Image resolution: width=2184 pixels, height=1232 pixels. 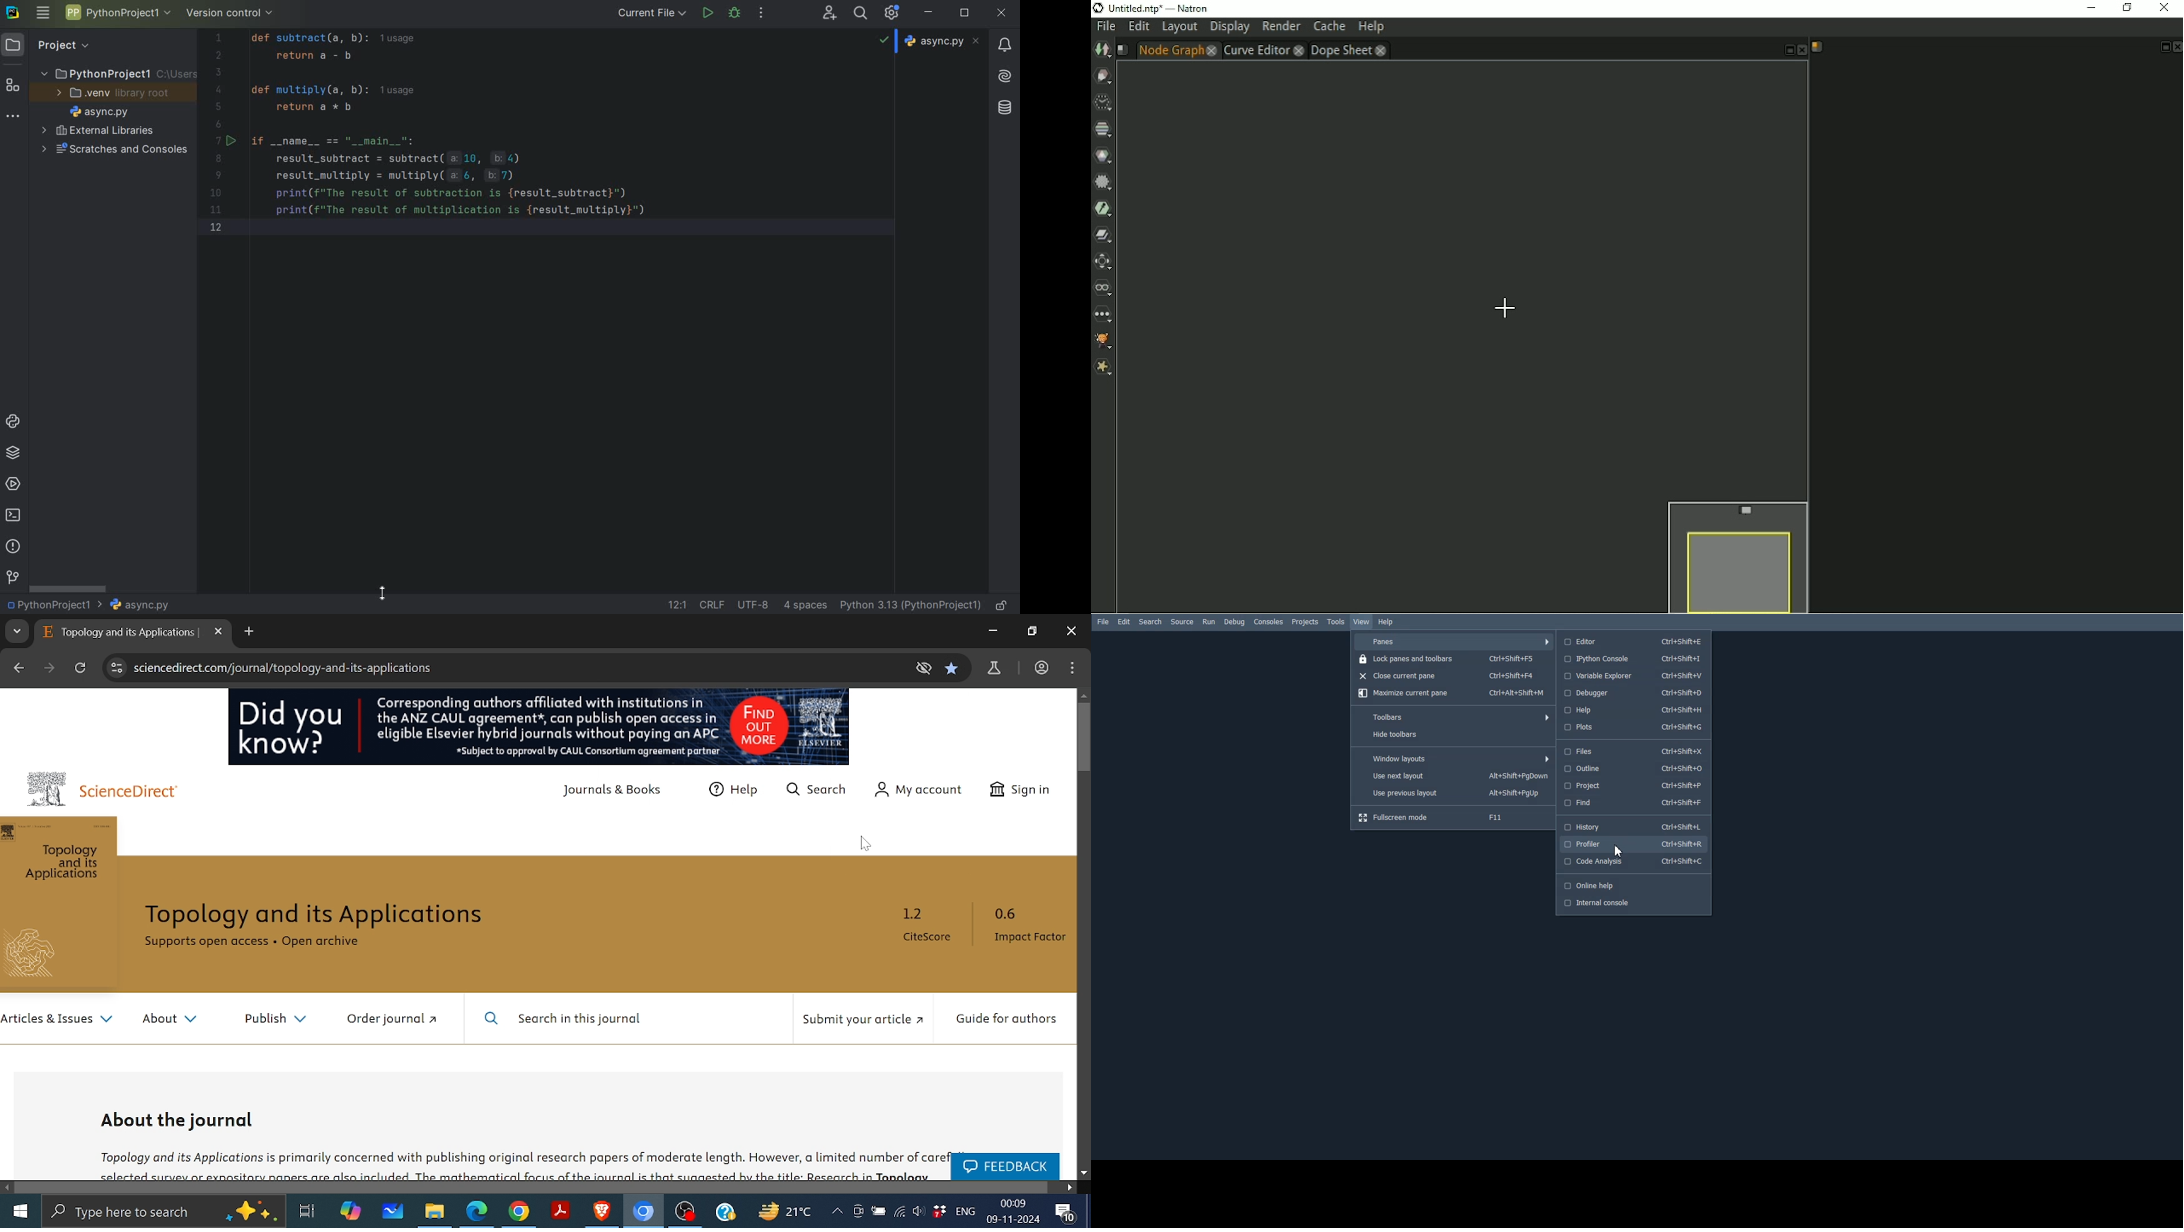 What do you see at coordinates (1336, 621) in the screenshot?
I see `Tools` at bounding box center [1336, 621].